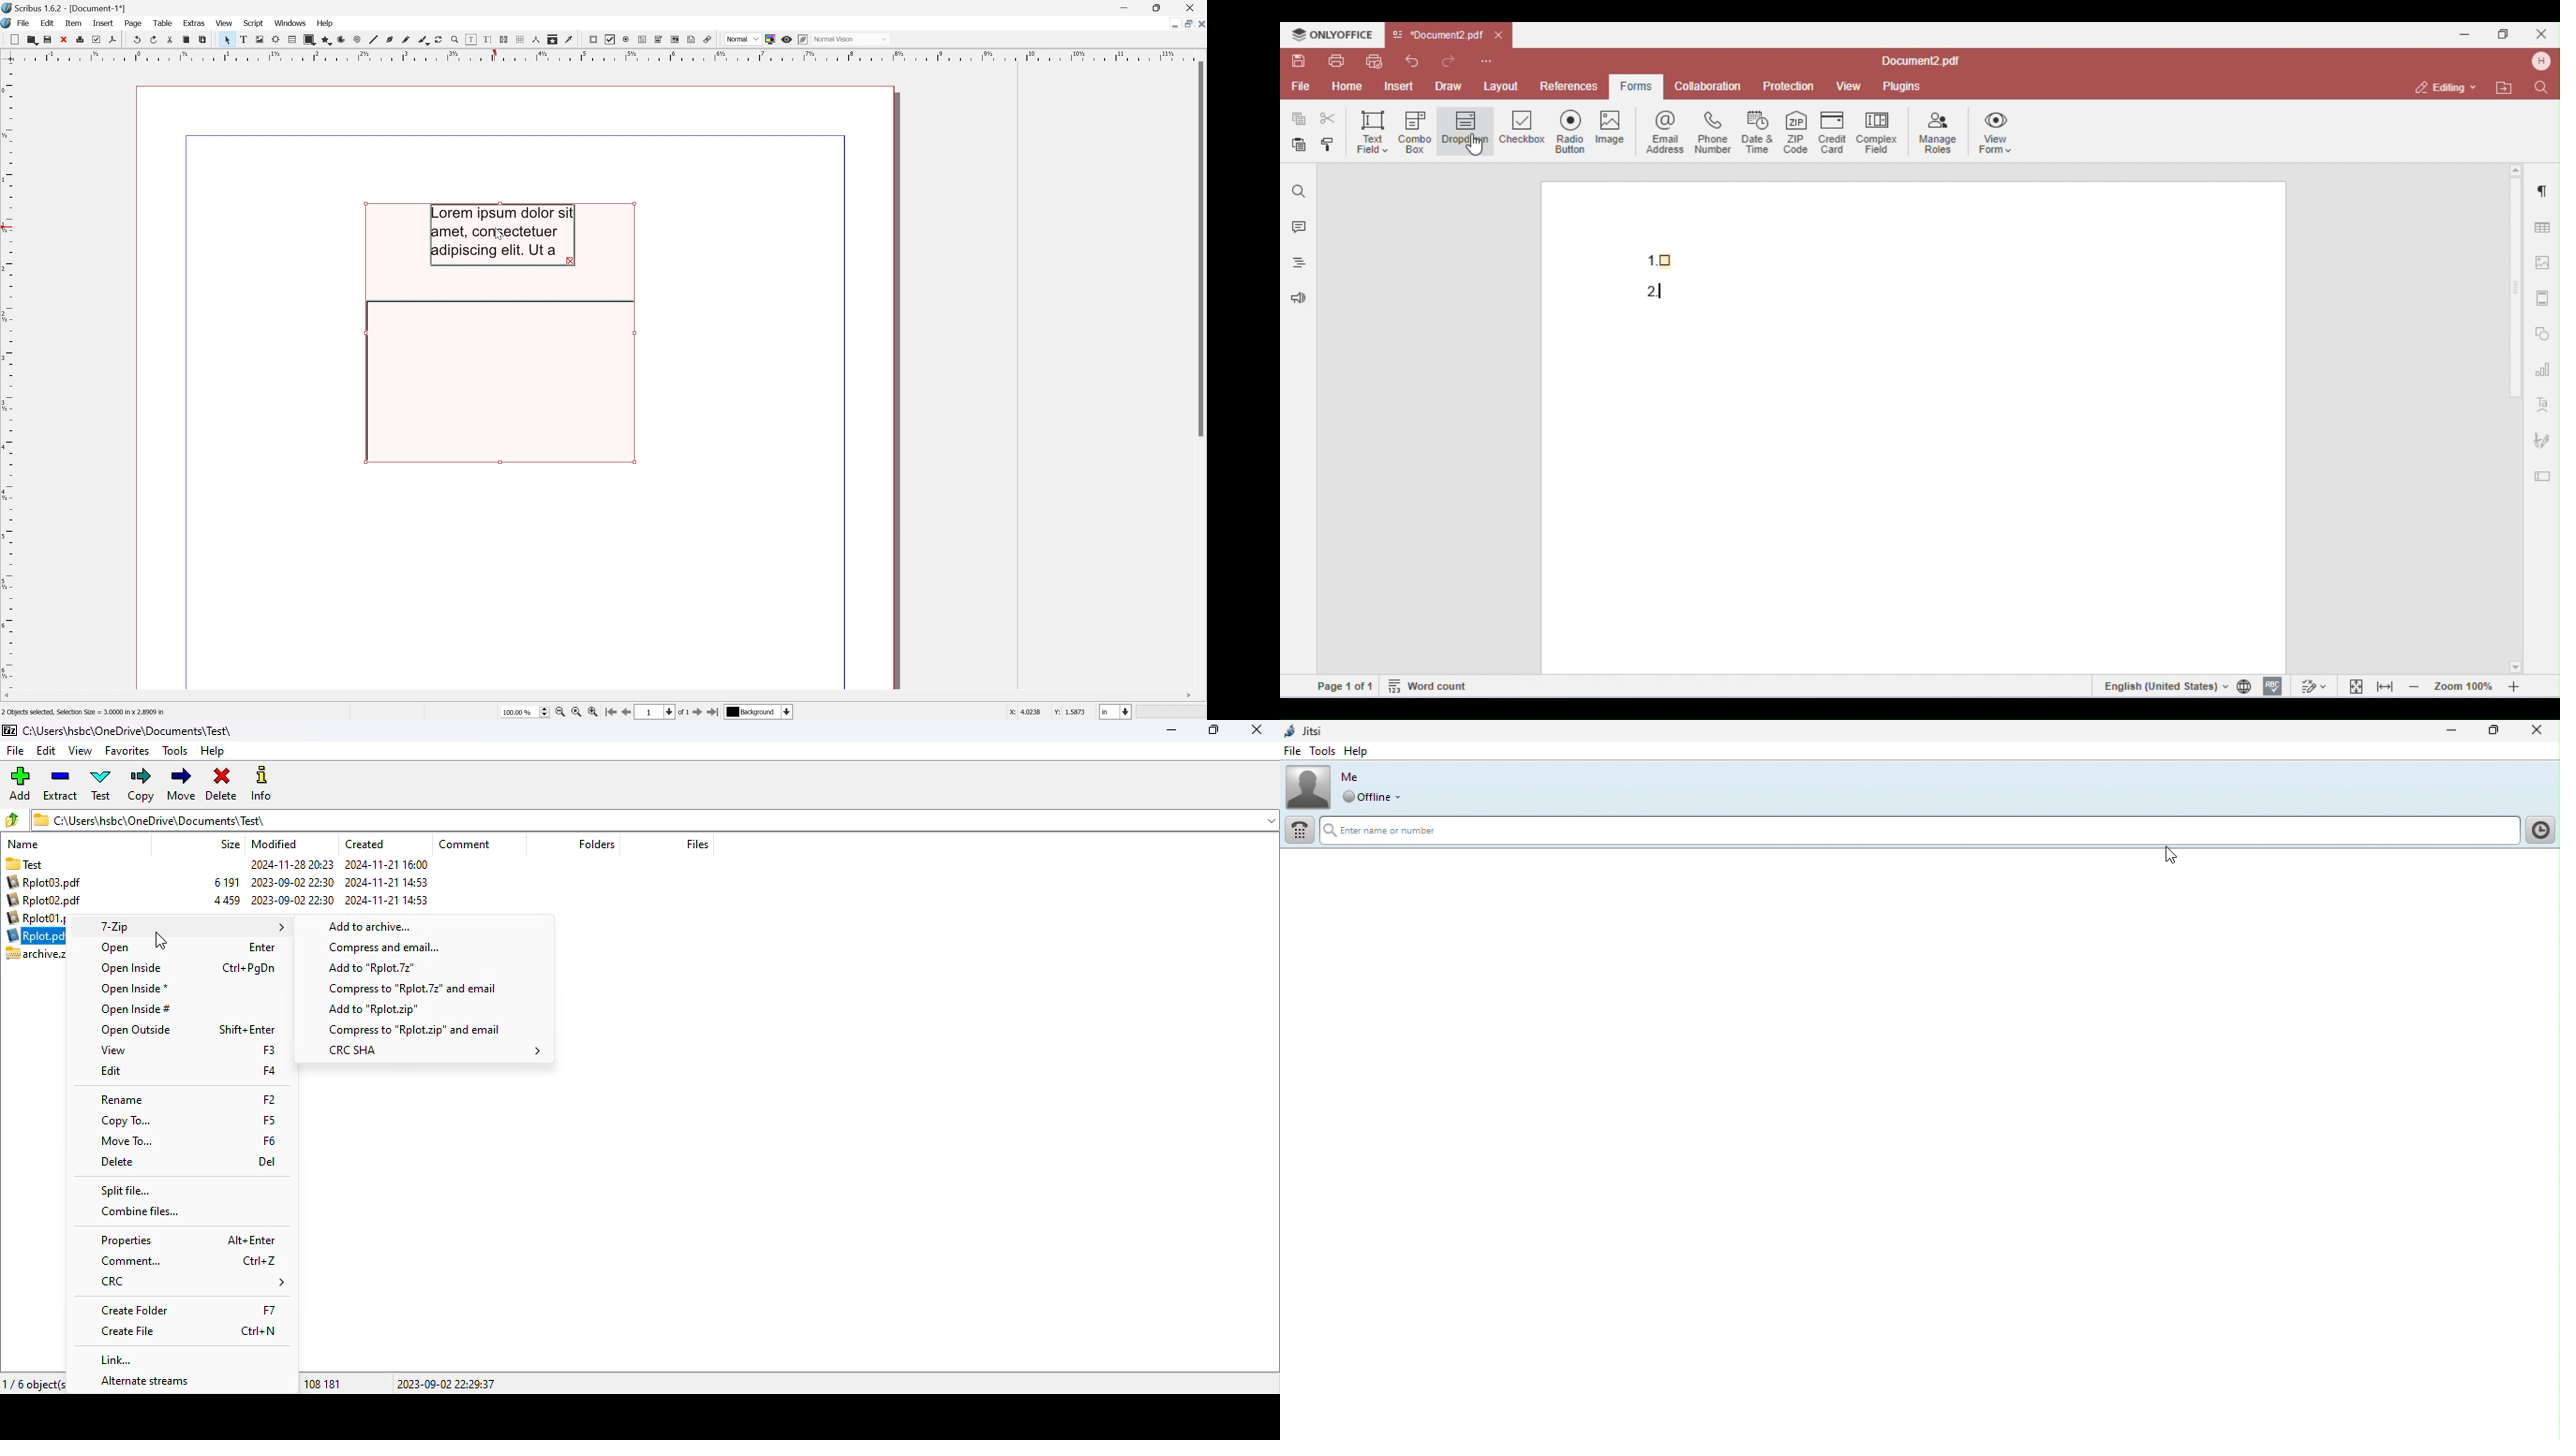 The width and height of the screenshot is (2576, 1456). Describe the element at coordinates (60, 784) in the screenshot. I see `extract` at that location.